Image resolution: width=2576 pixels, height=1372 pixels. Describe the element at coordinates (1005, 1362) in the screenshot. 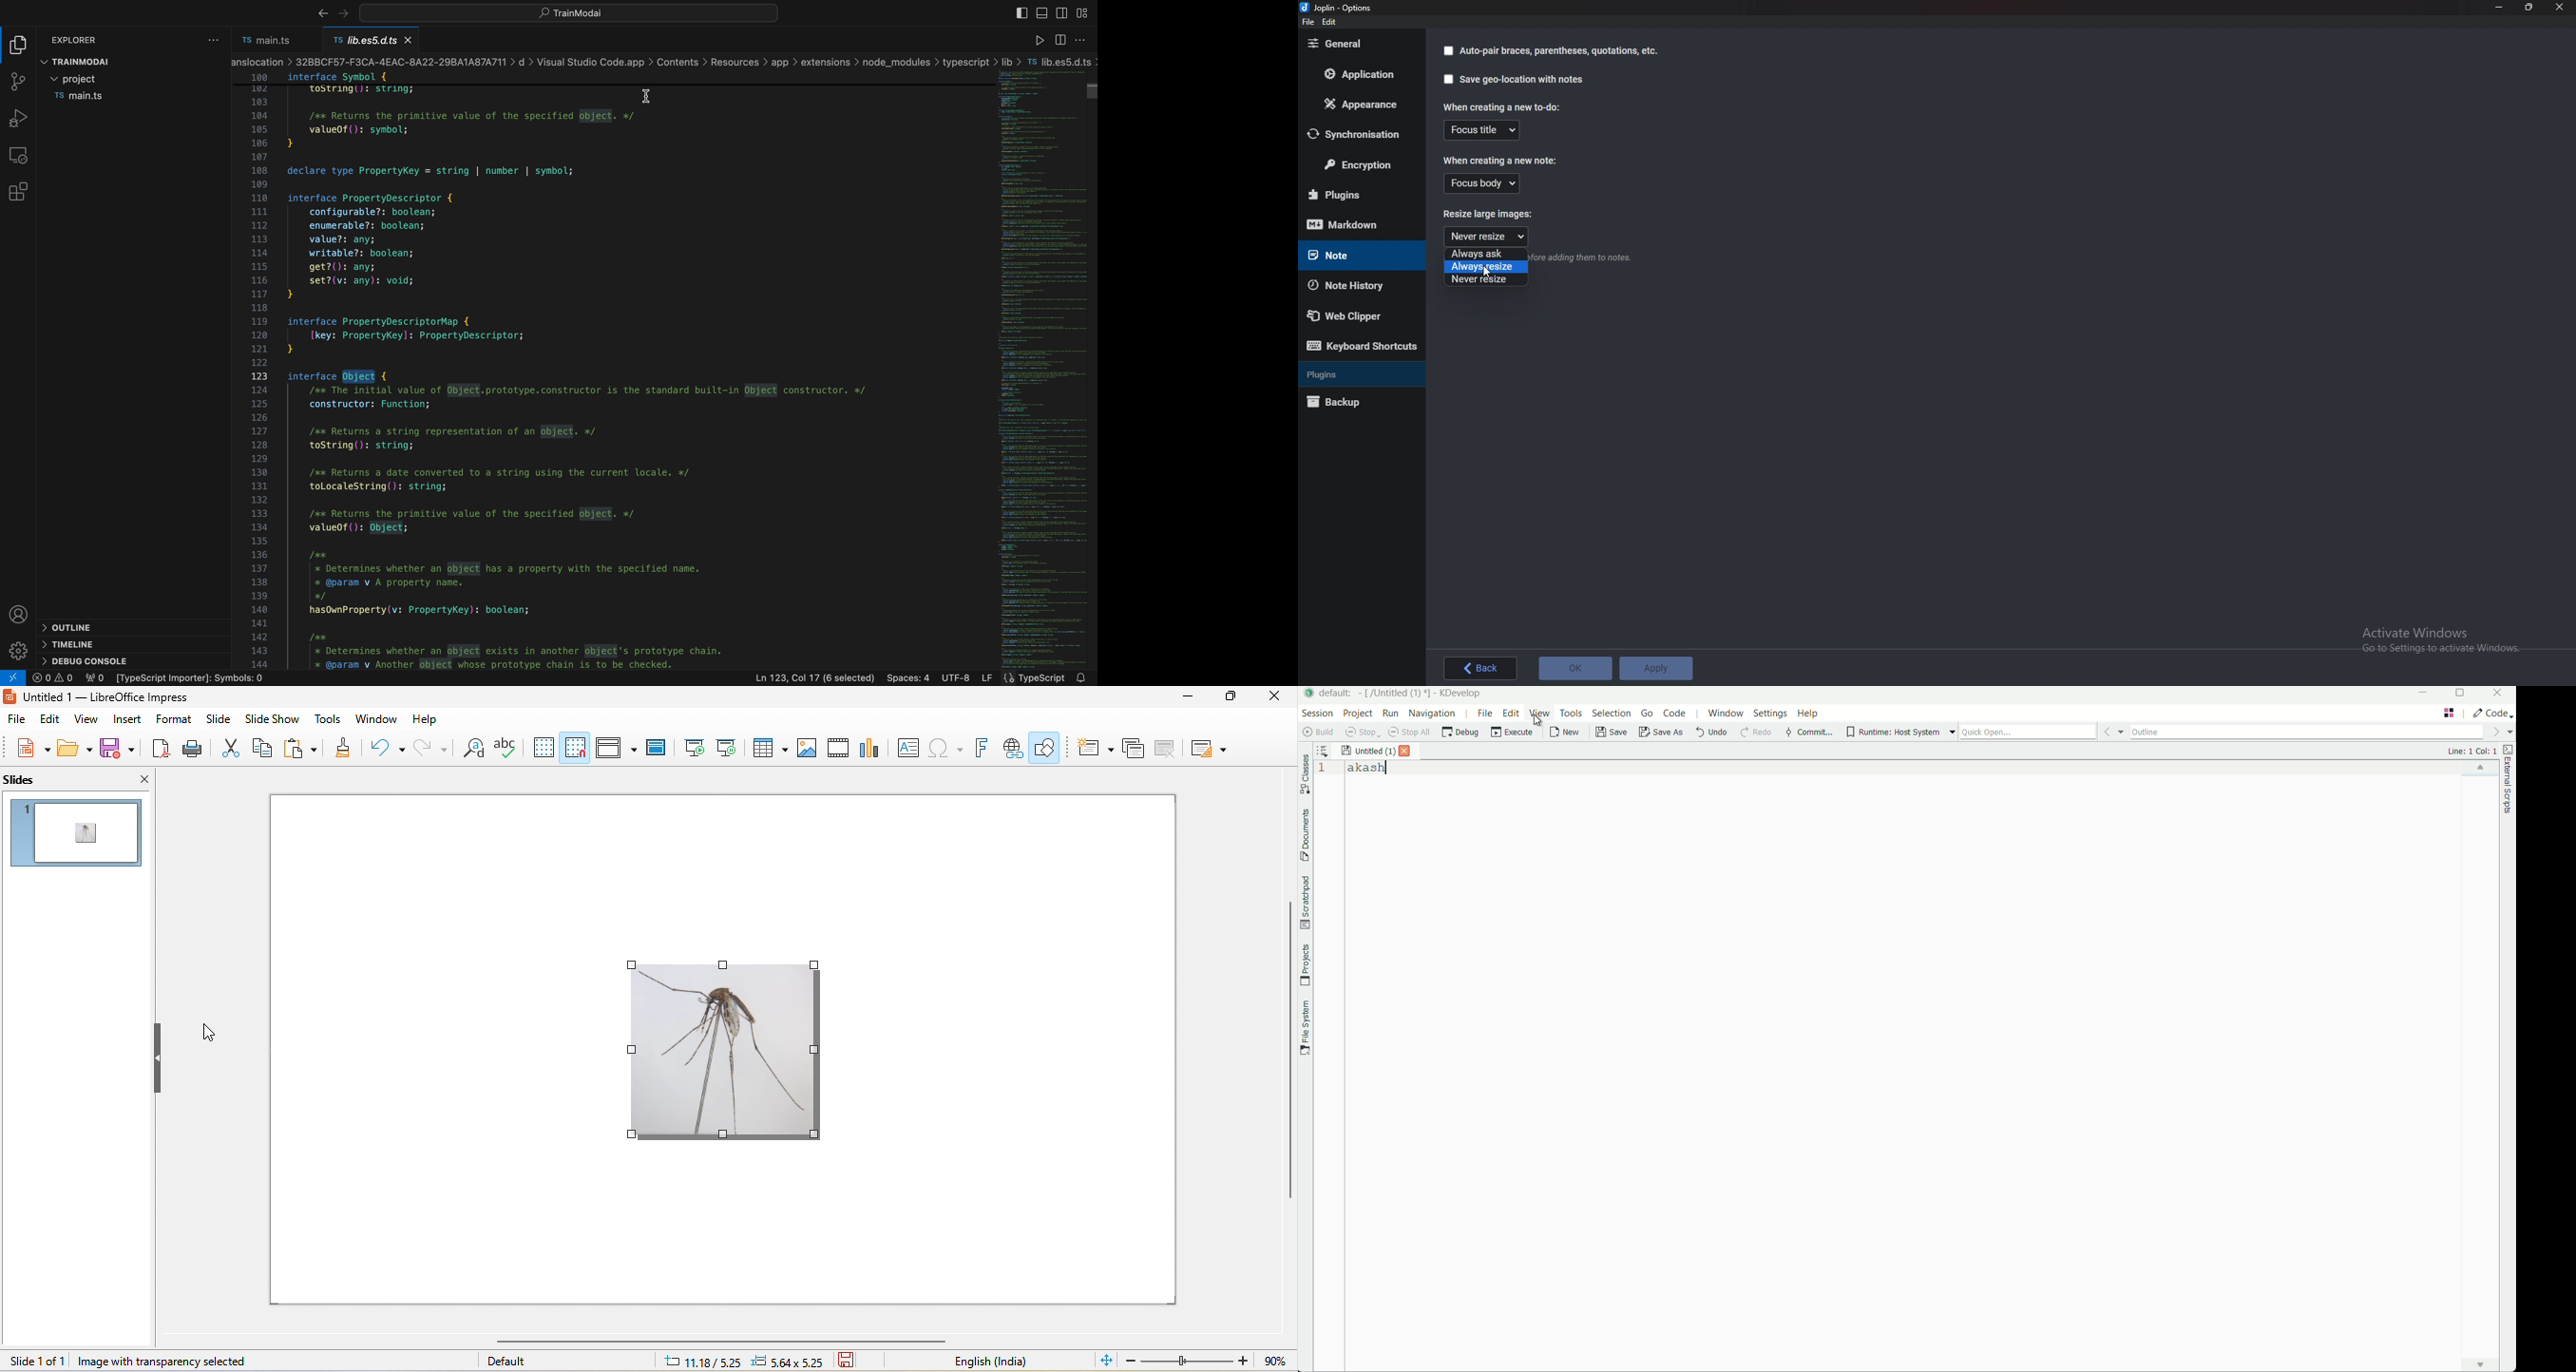

I see `english` at that location.